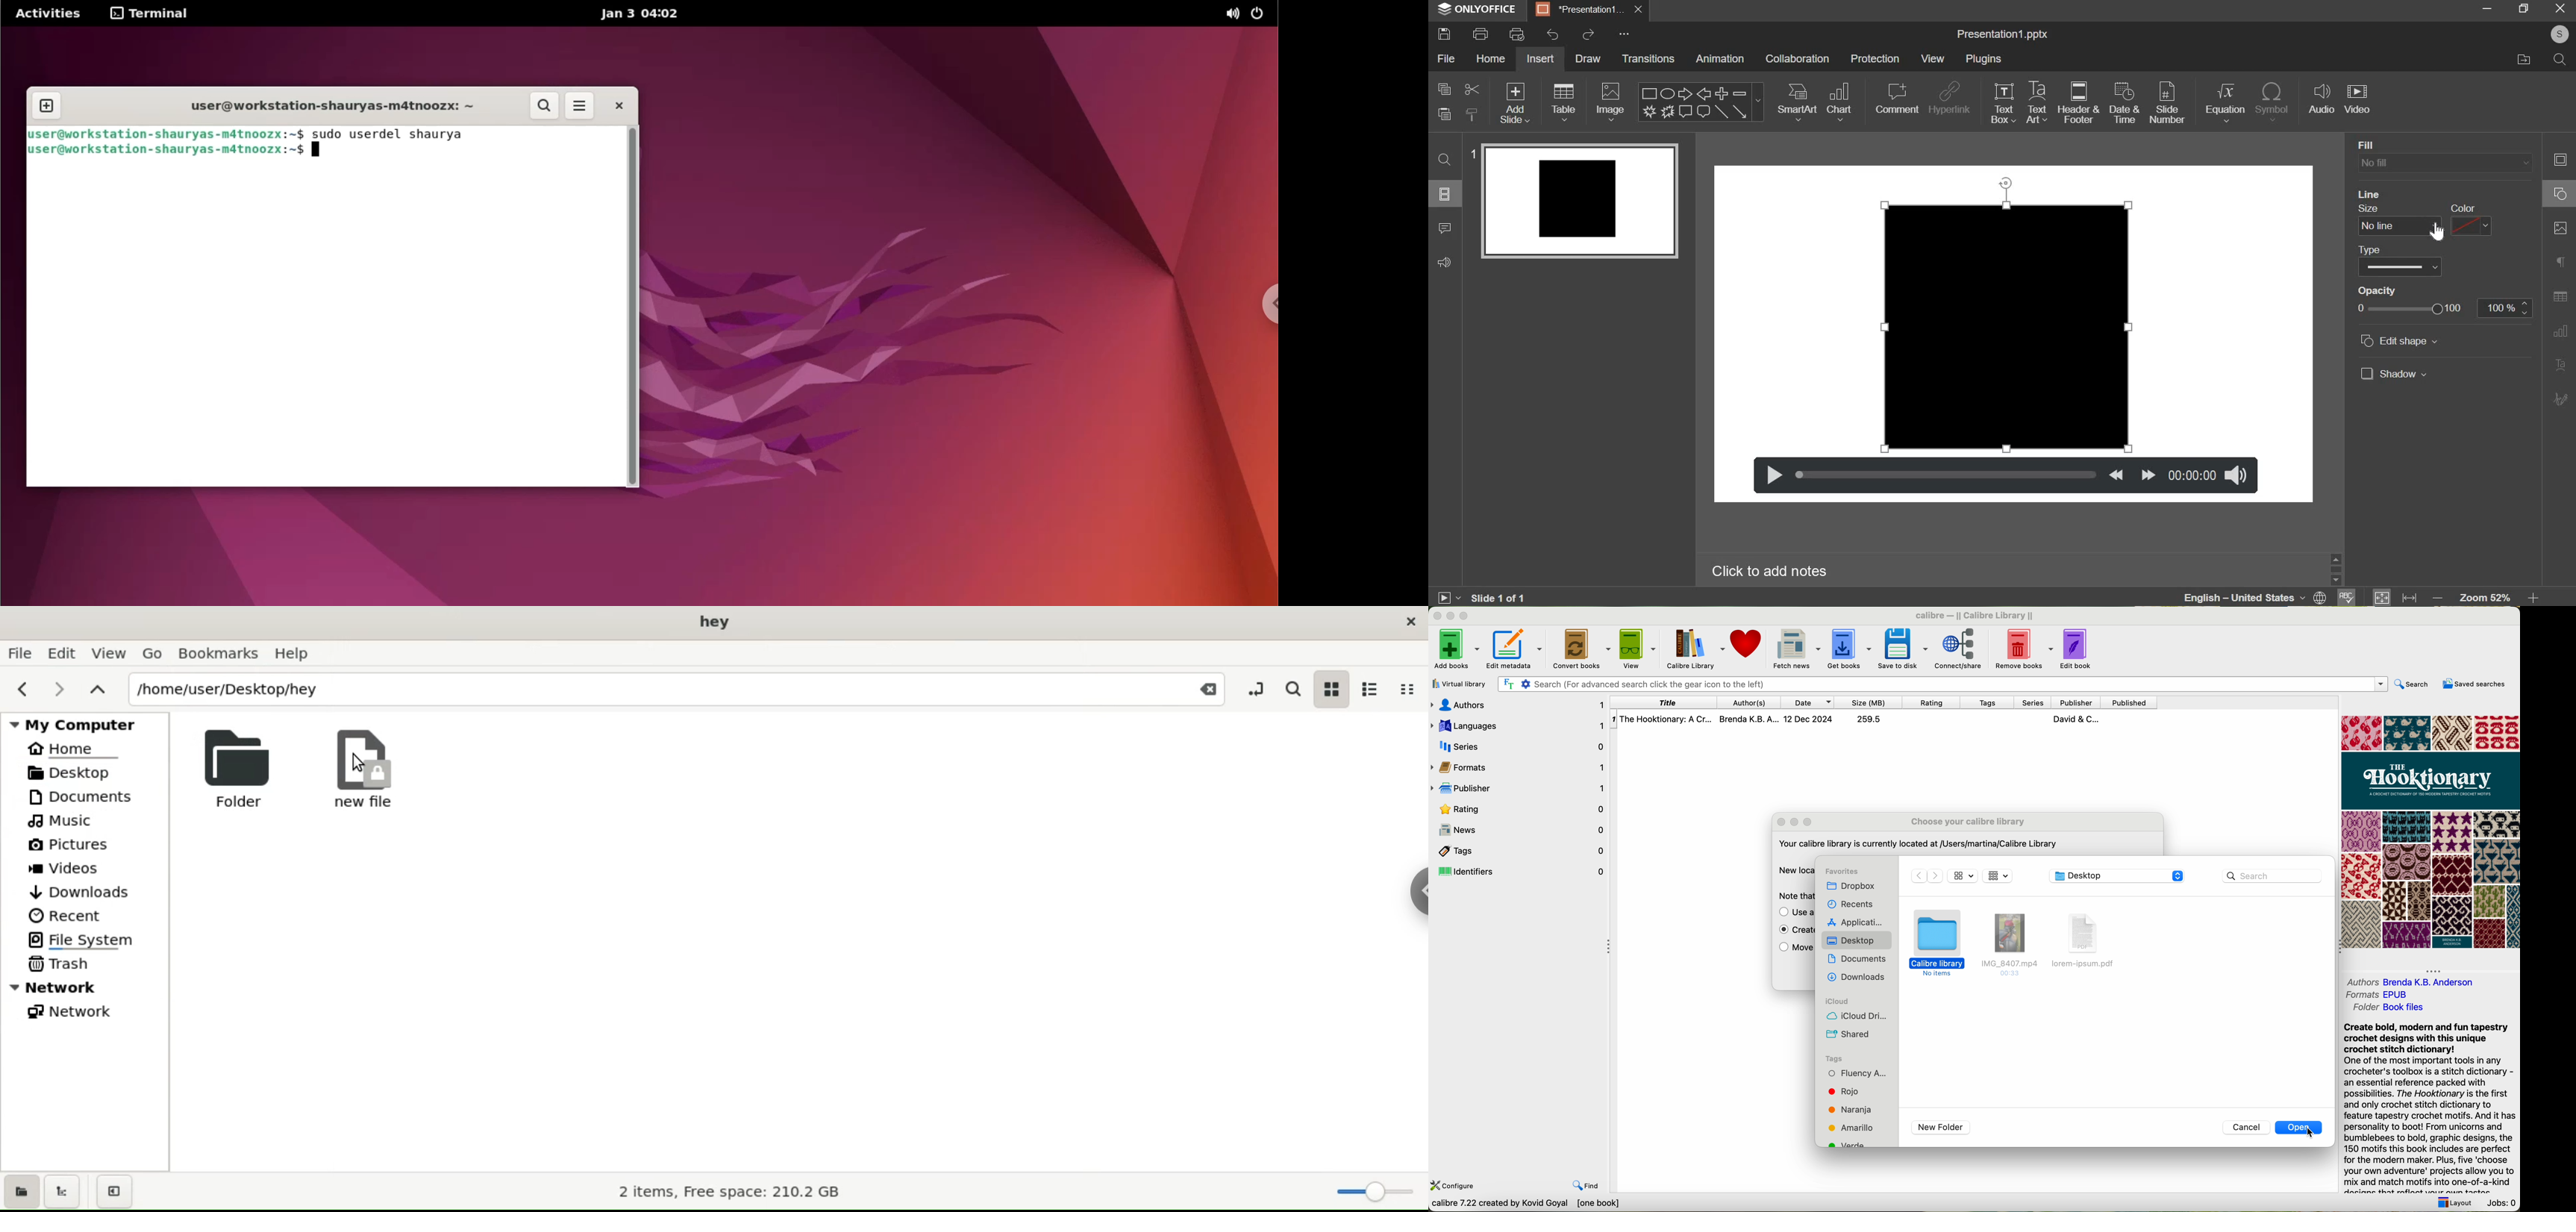  I want to click on undo, so click(1552, 35).